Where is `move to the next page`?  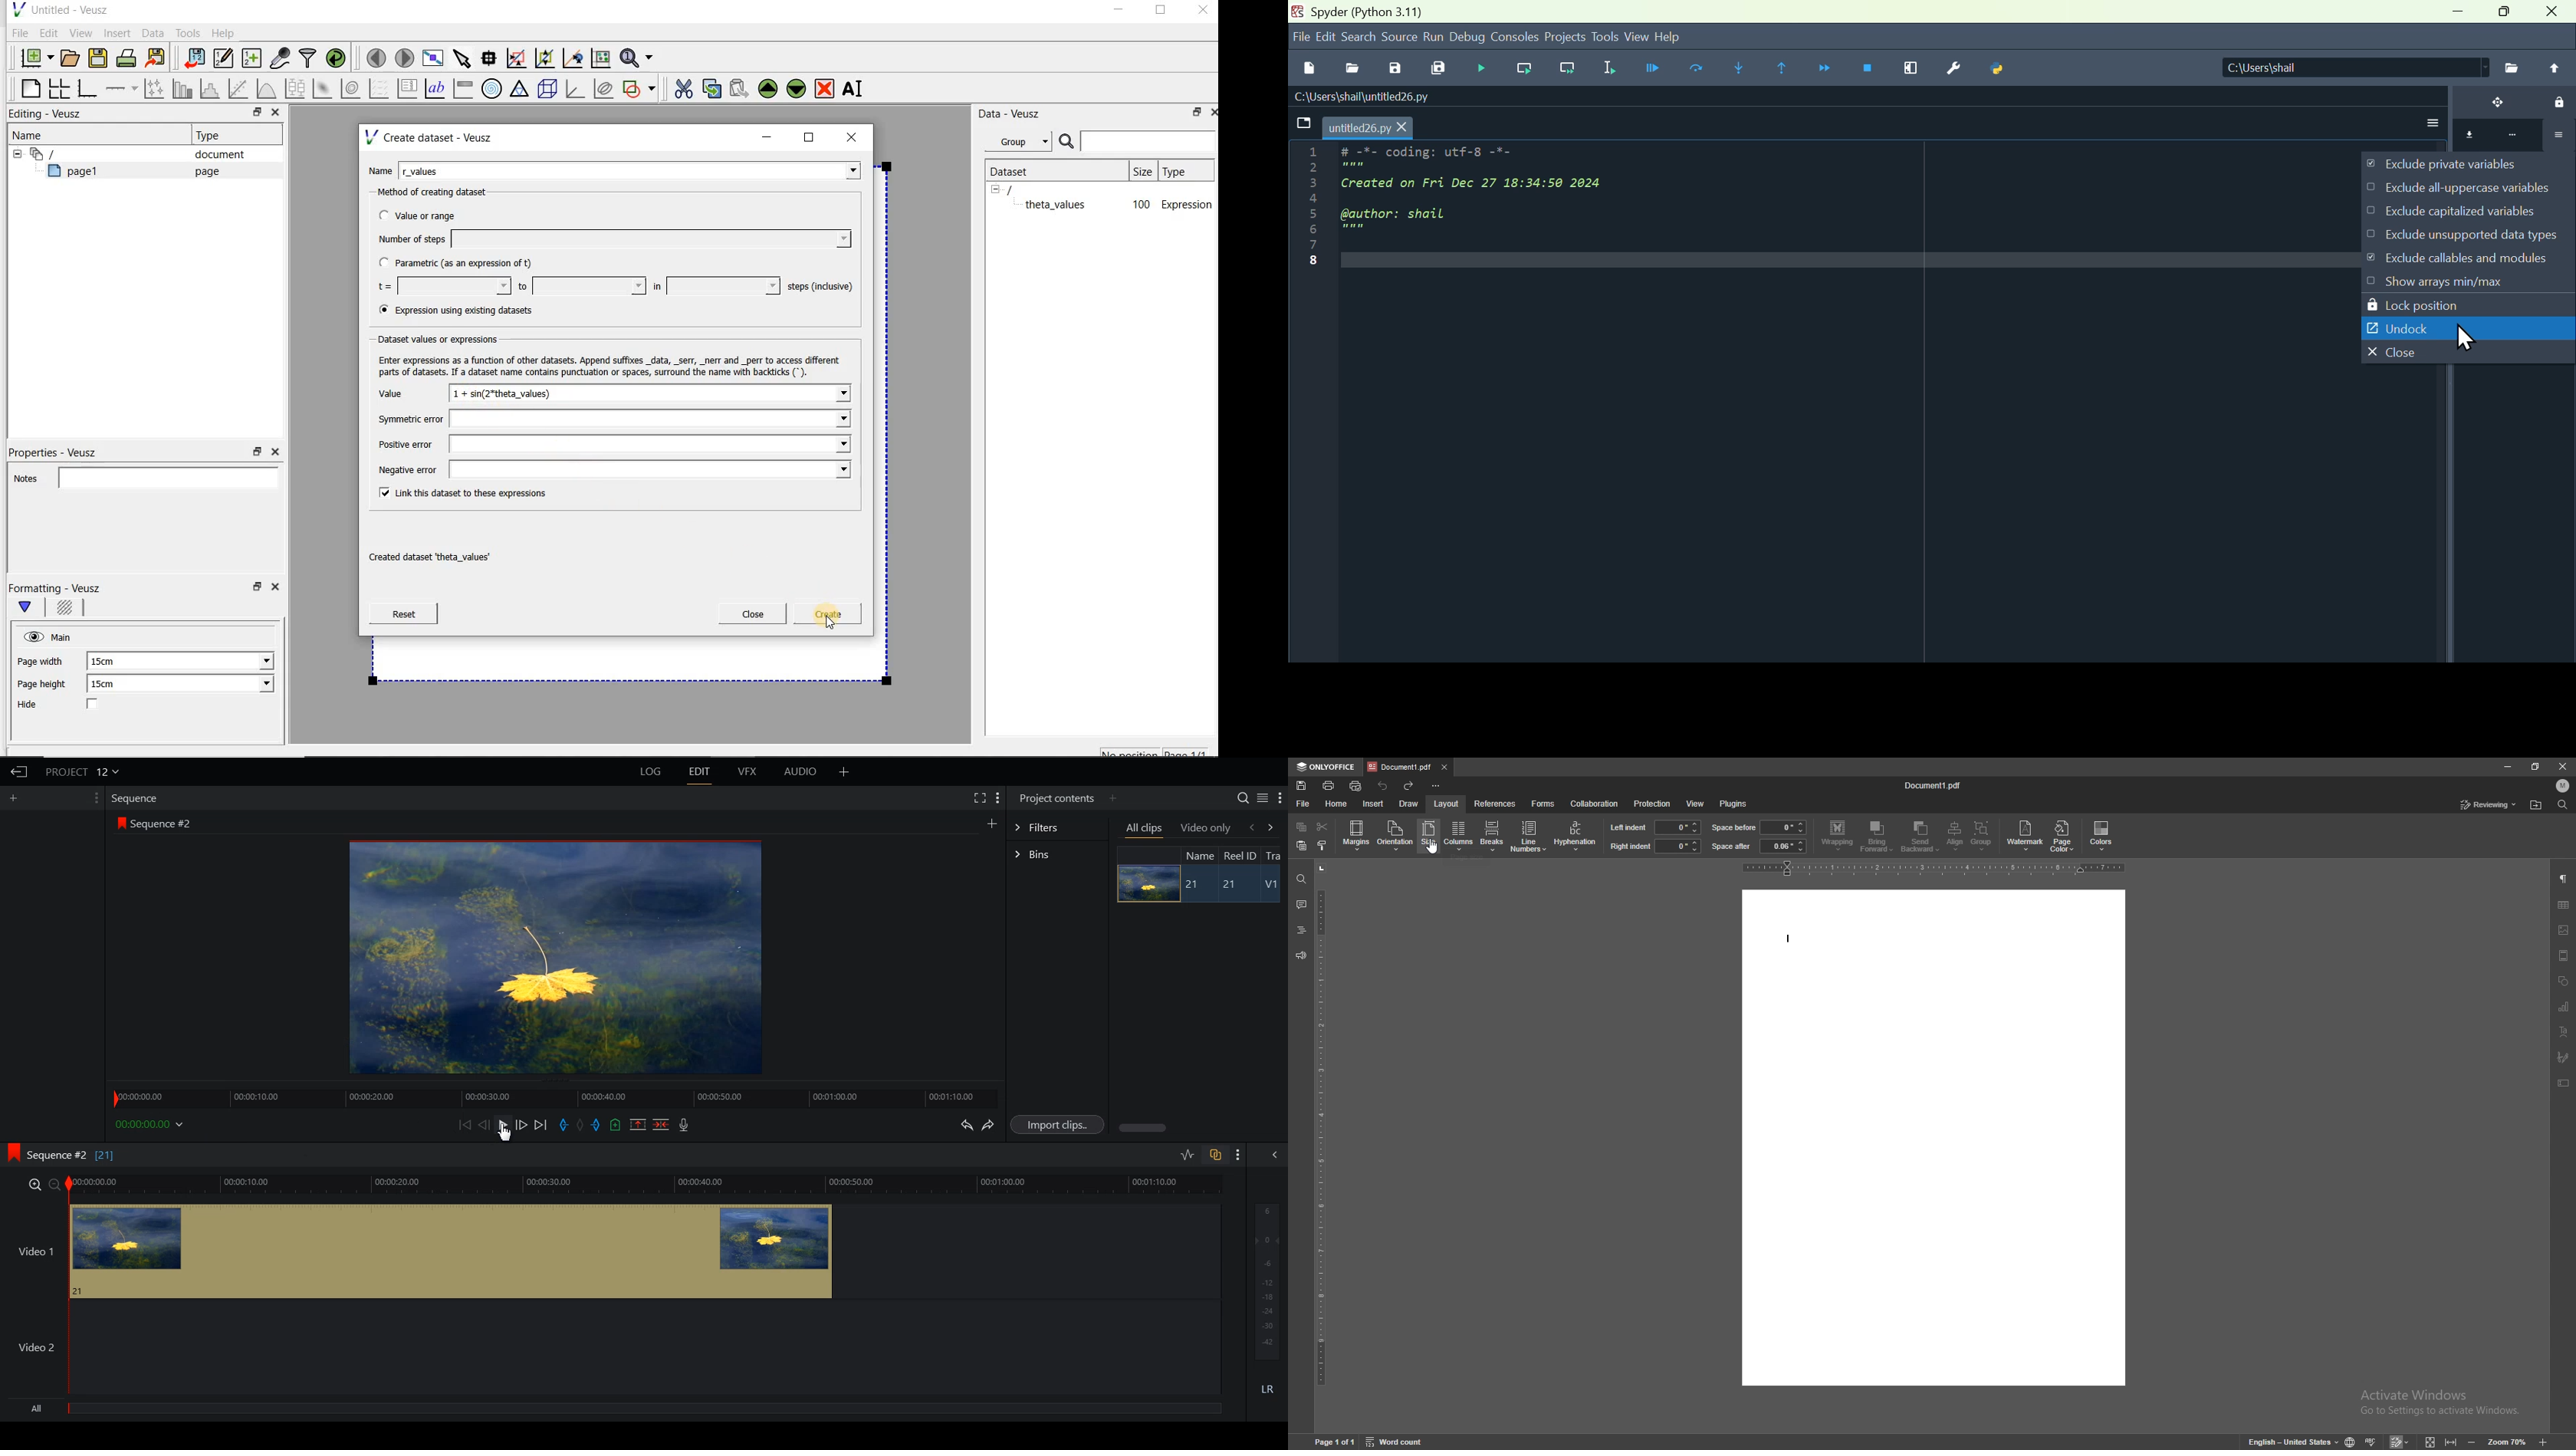
move to the next page is located at coordinates (405, 58).